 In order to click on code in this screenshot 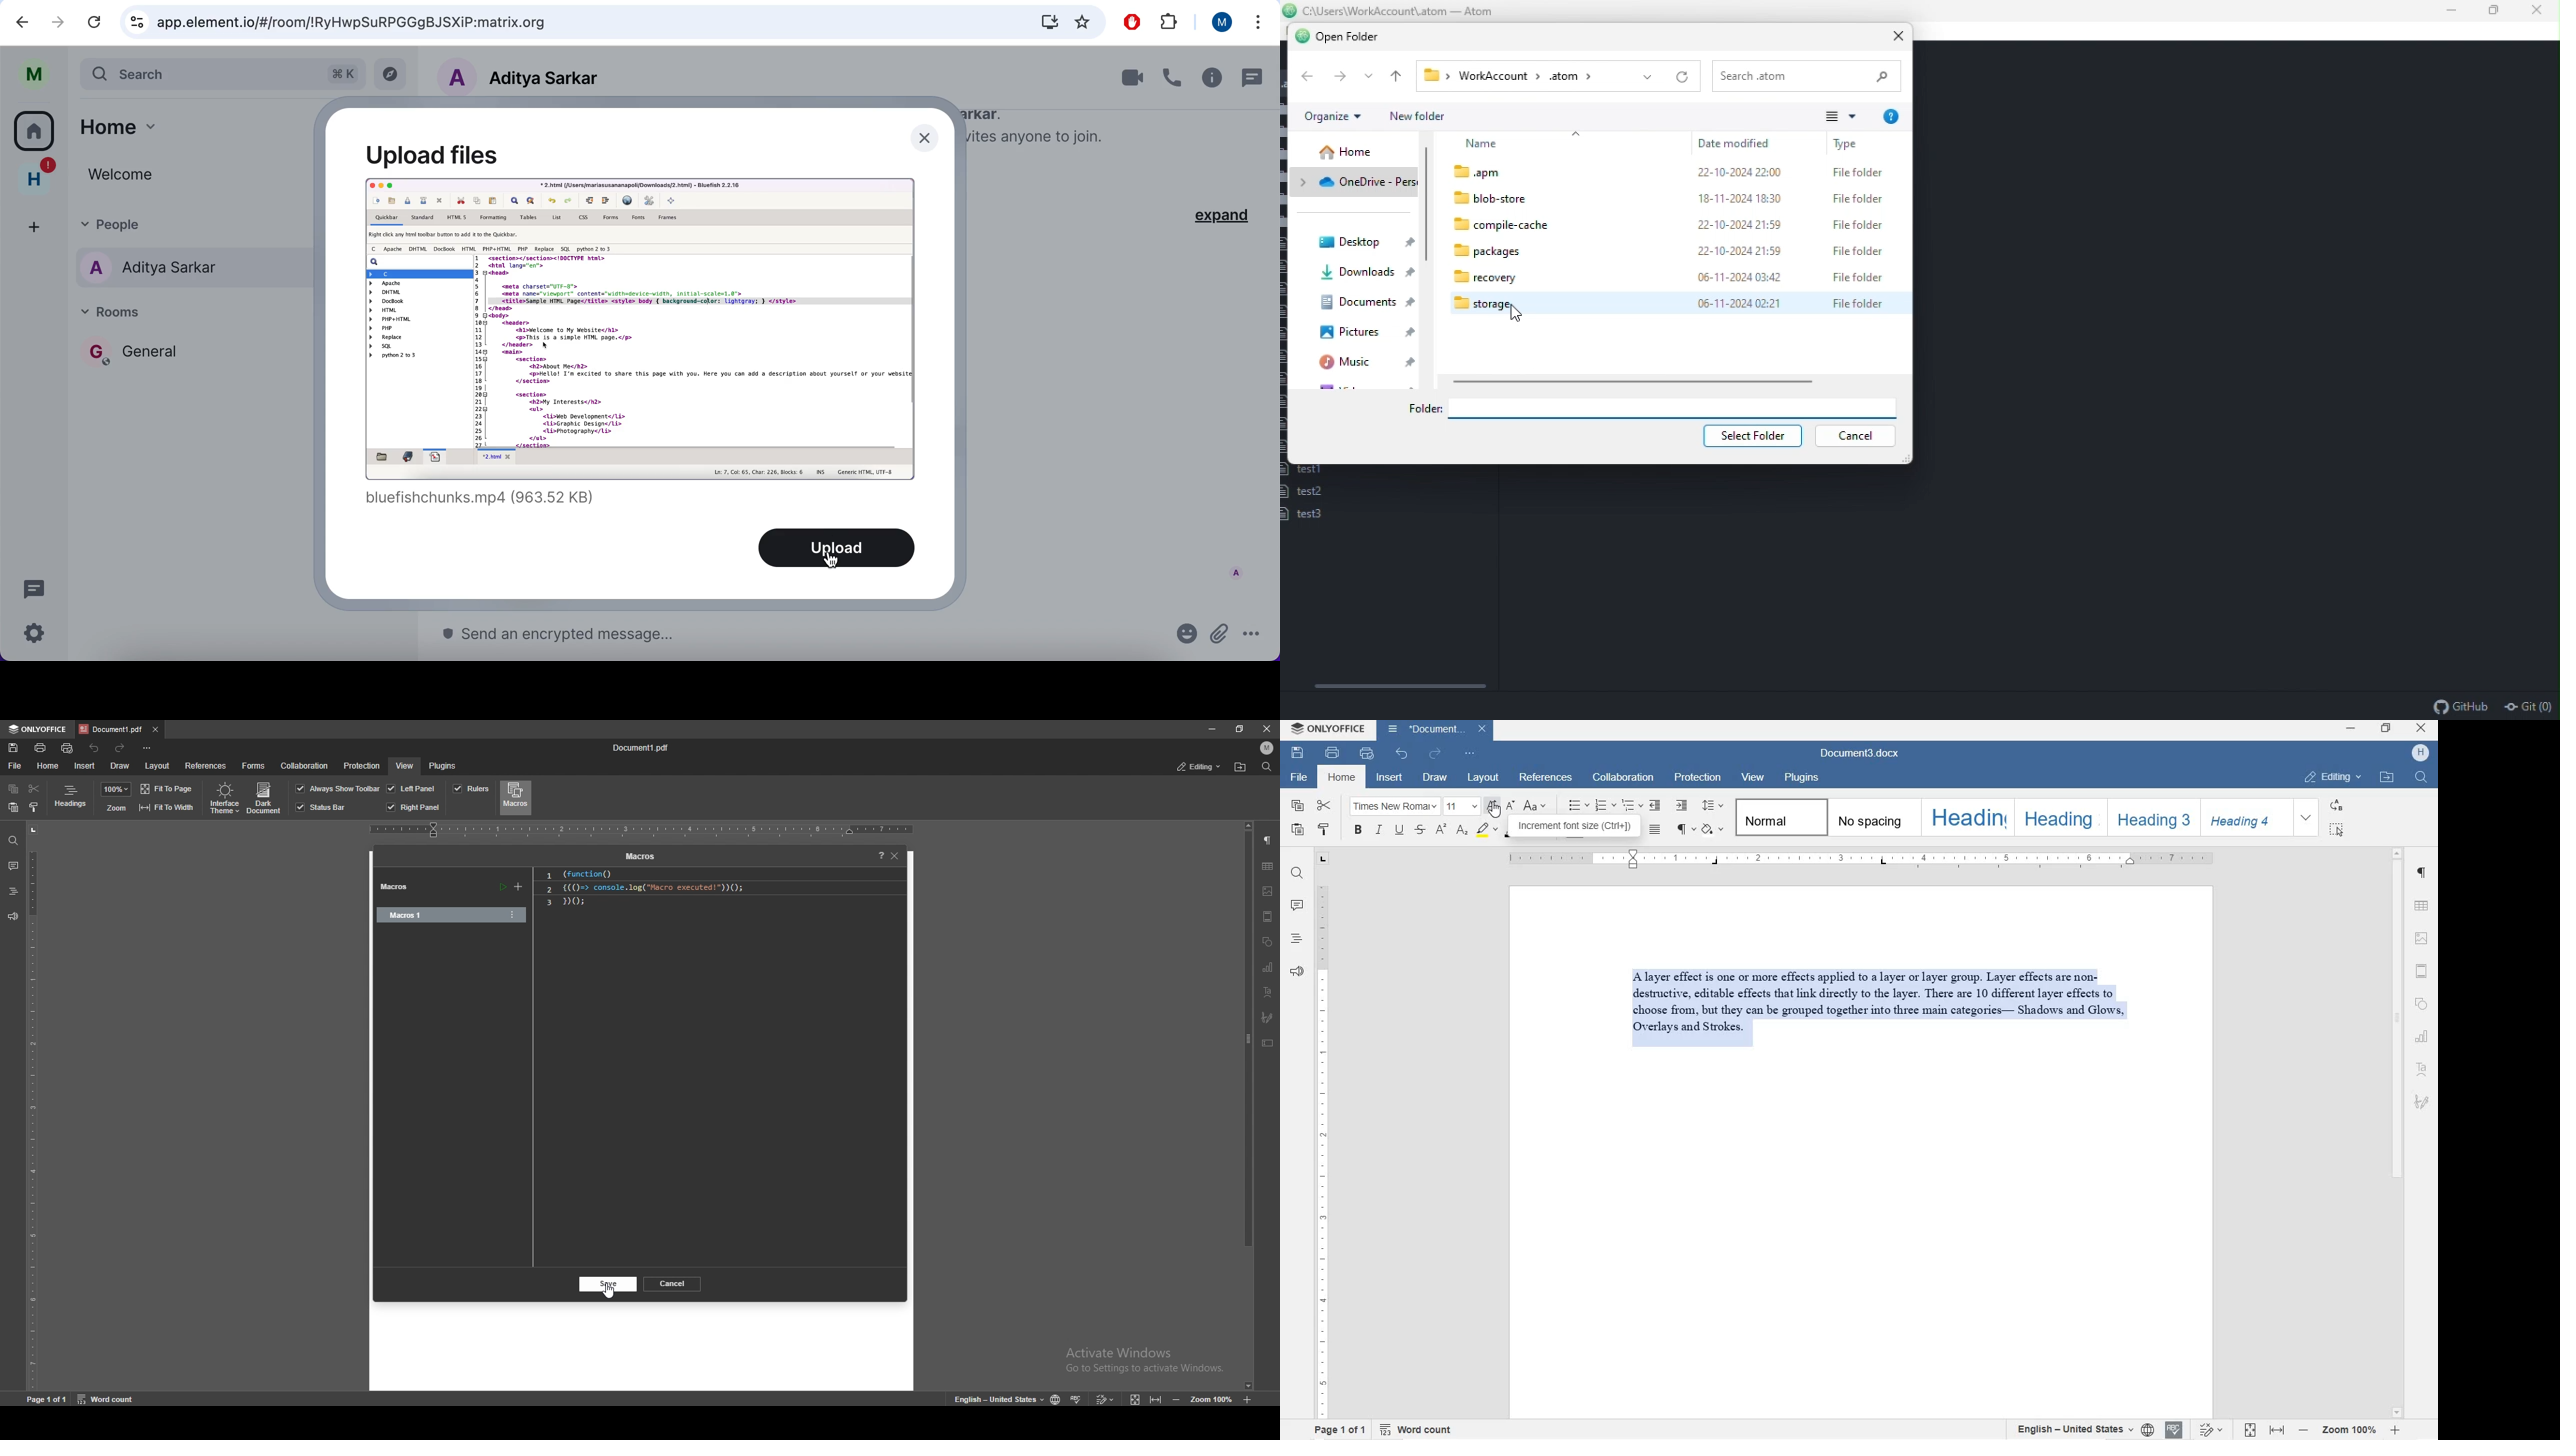, I will do `click(583, 875)`.